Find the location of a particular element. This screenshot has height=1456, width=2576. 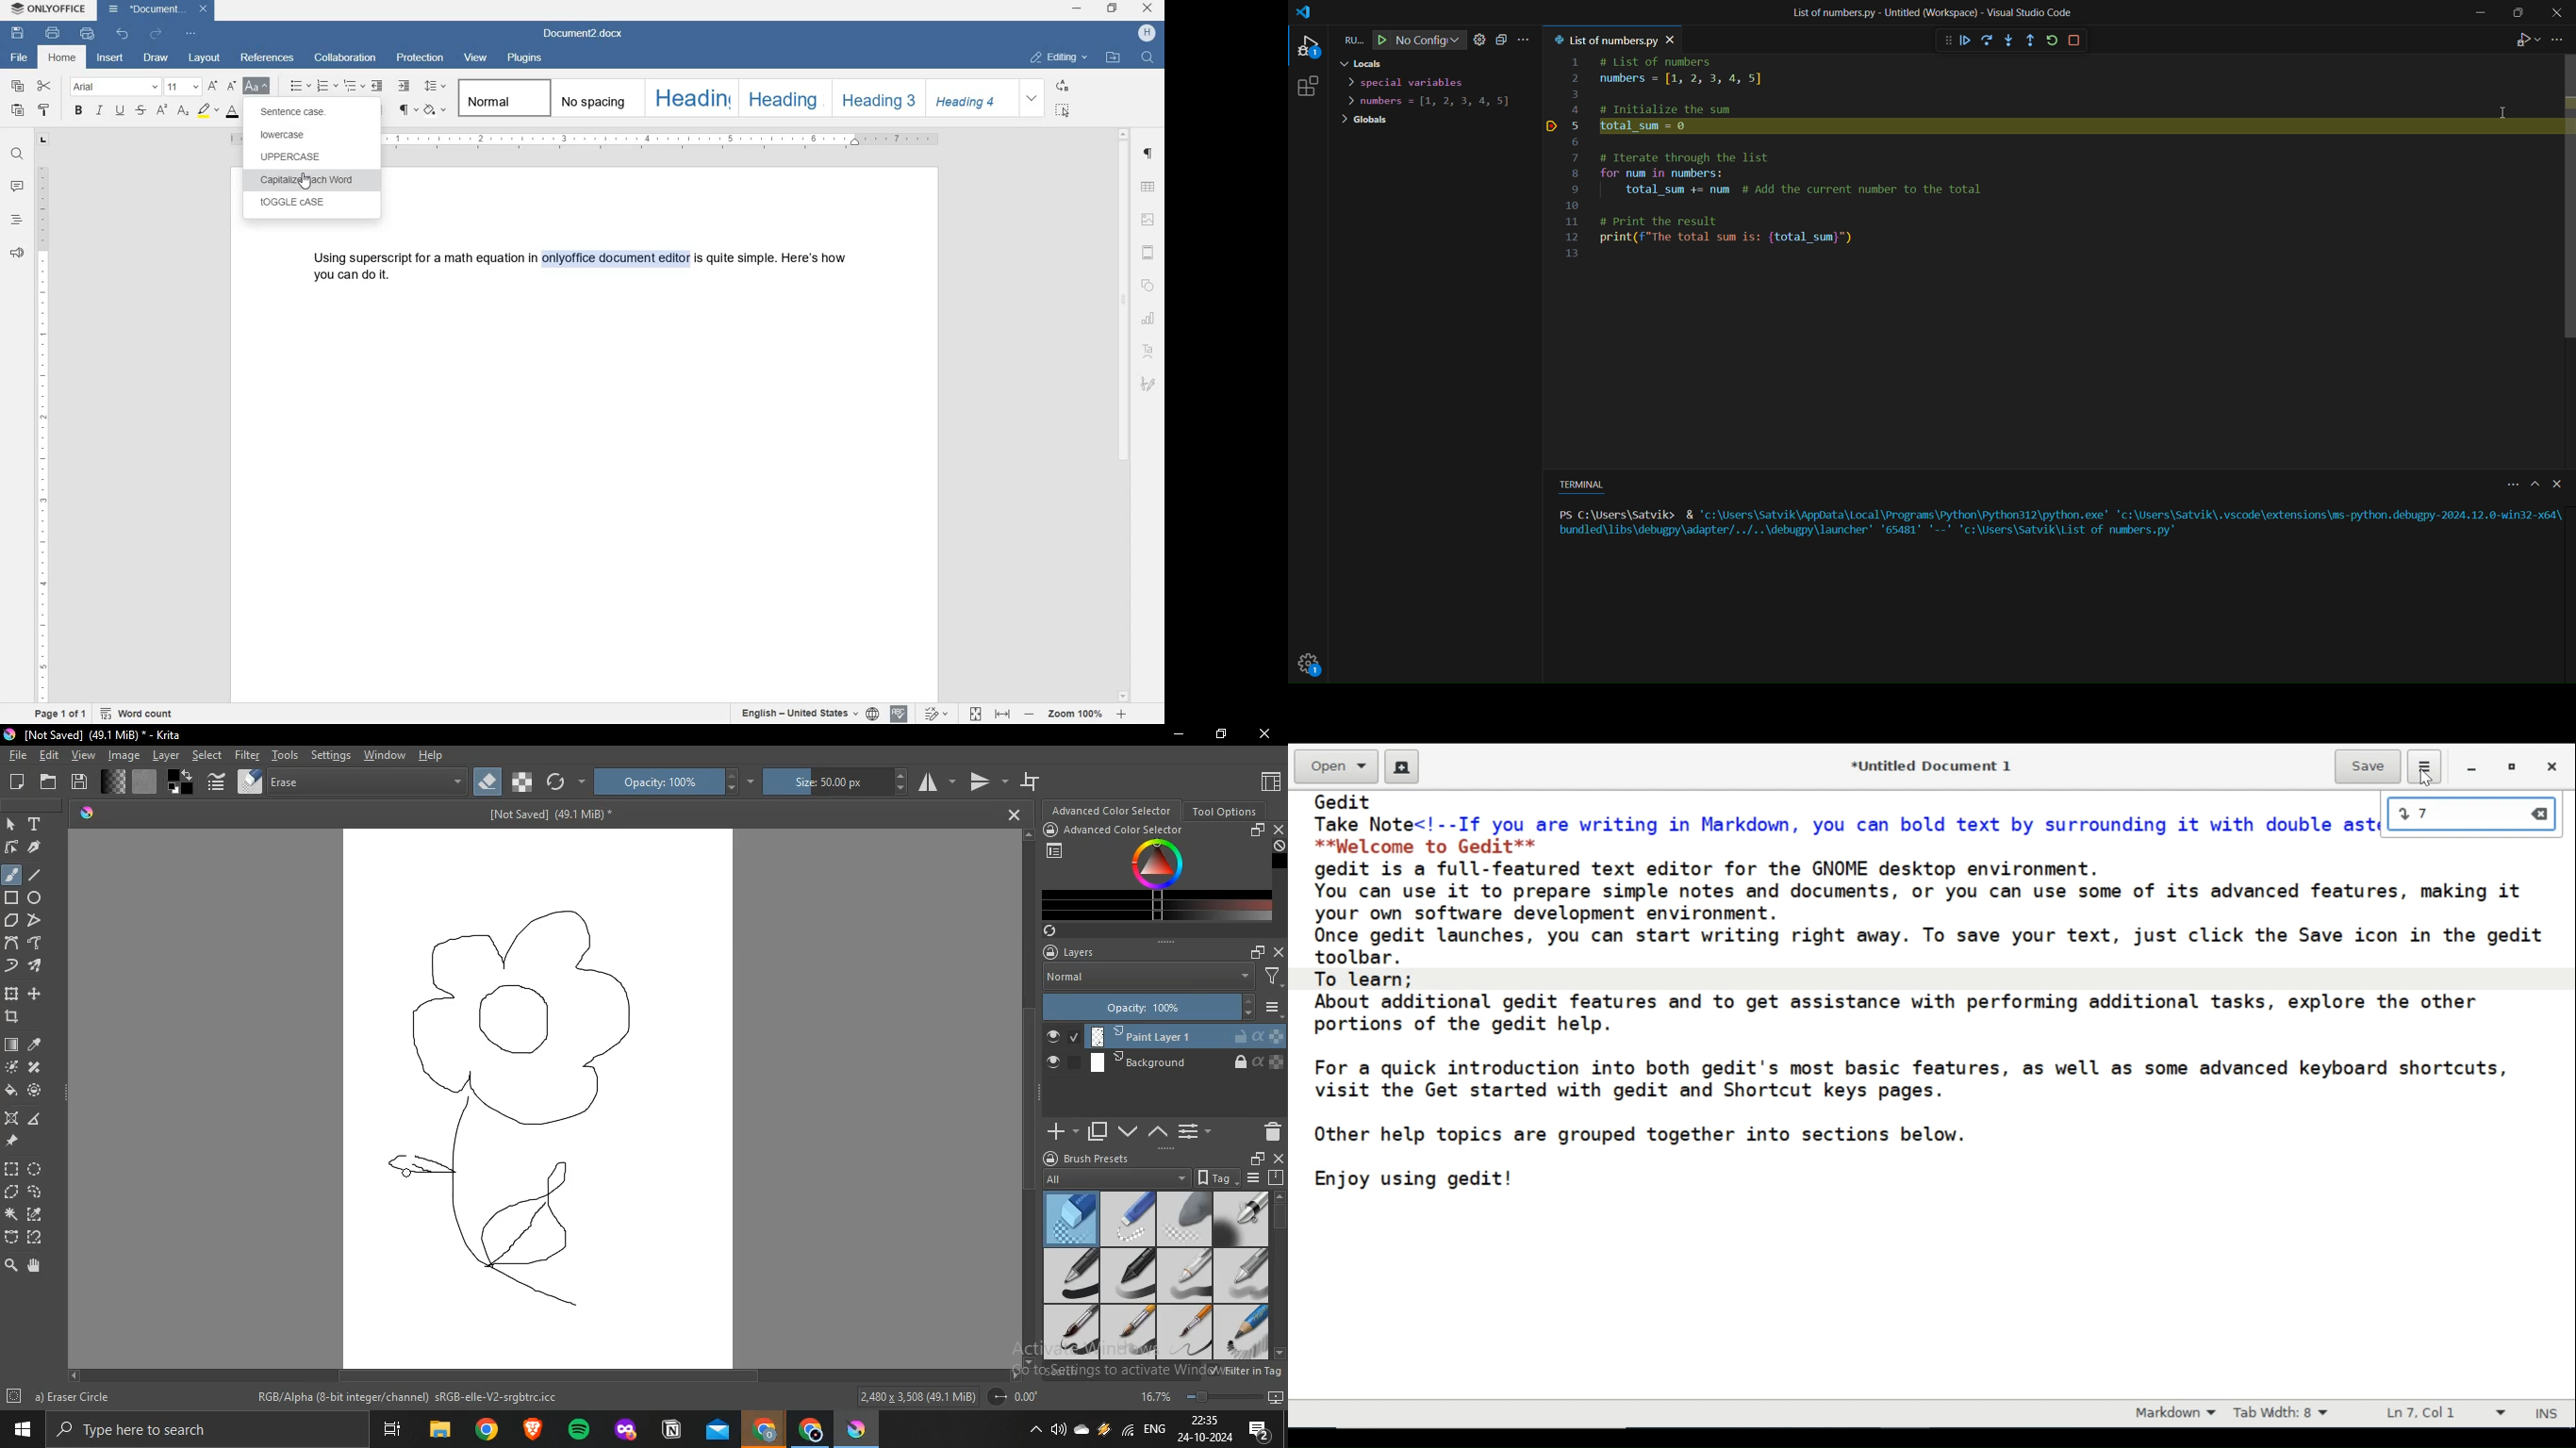

Text Art is located at coordinates (1149, 352).